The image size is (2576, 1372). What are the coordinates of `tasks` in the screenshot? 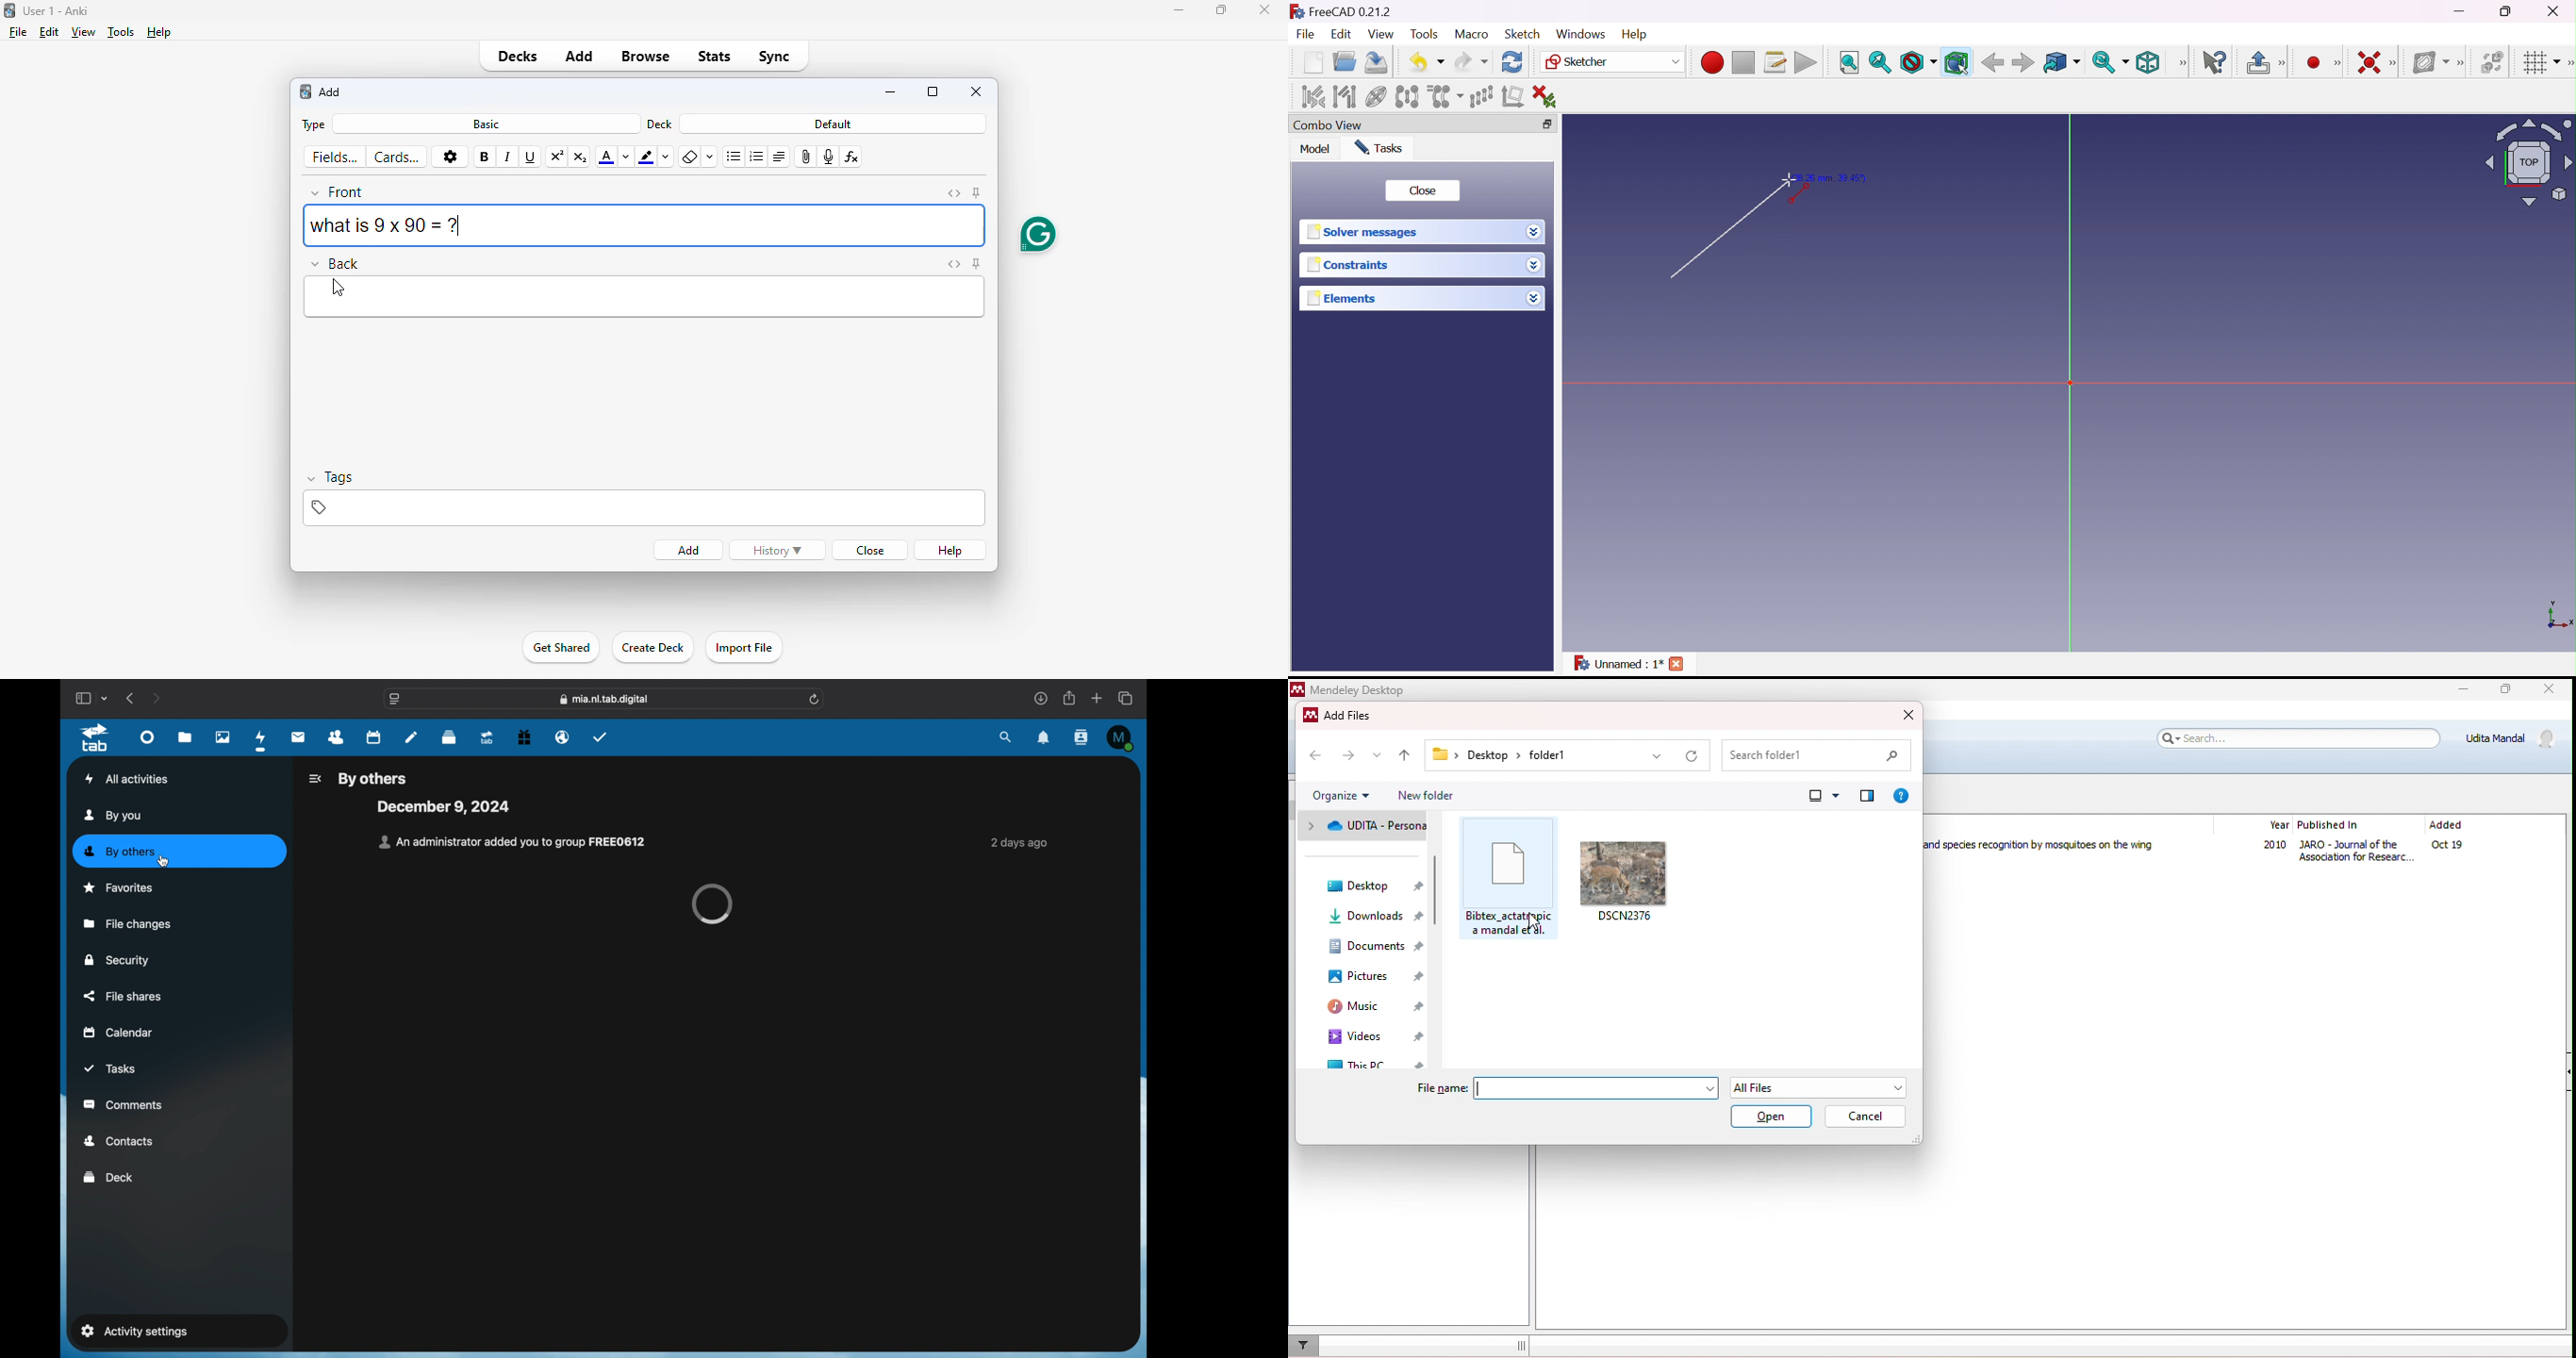 It's located at (600, 737).